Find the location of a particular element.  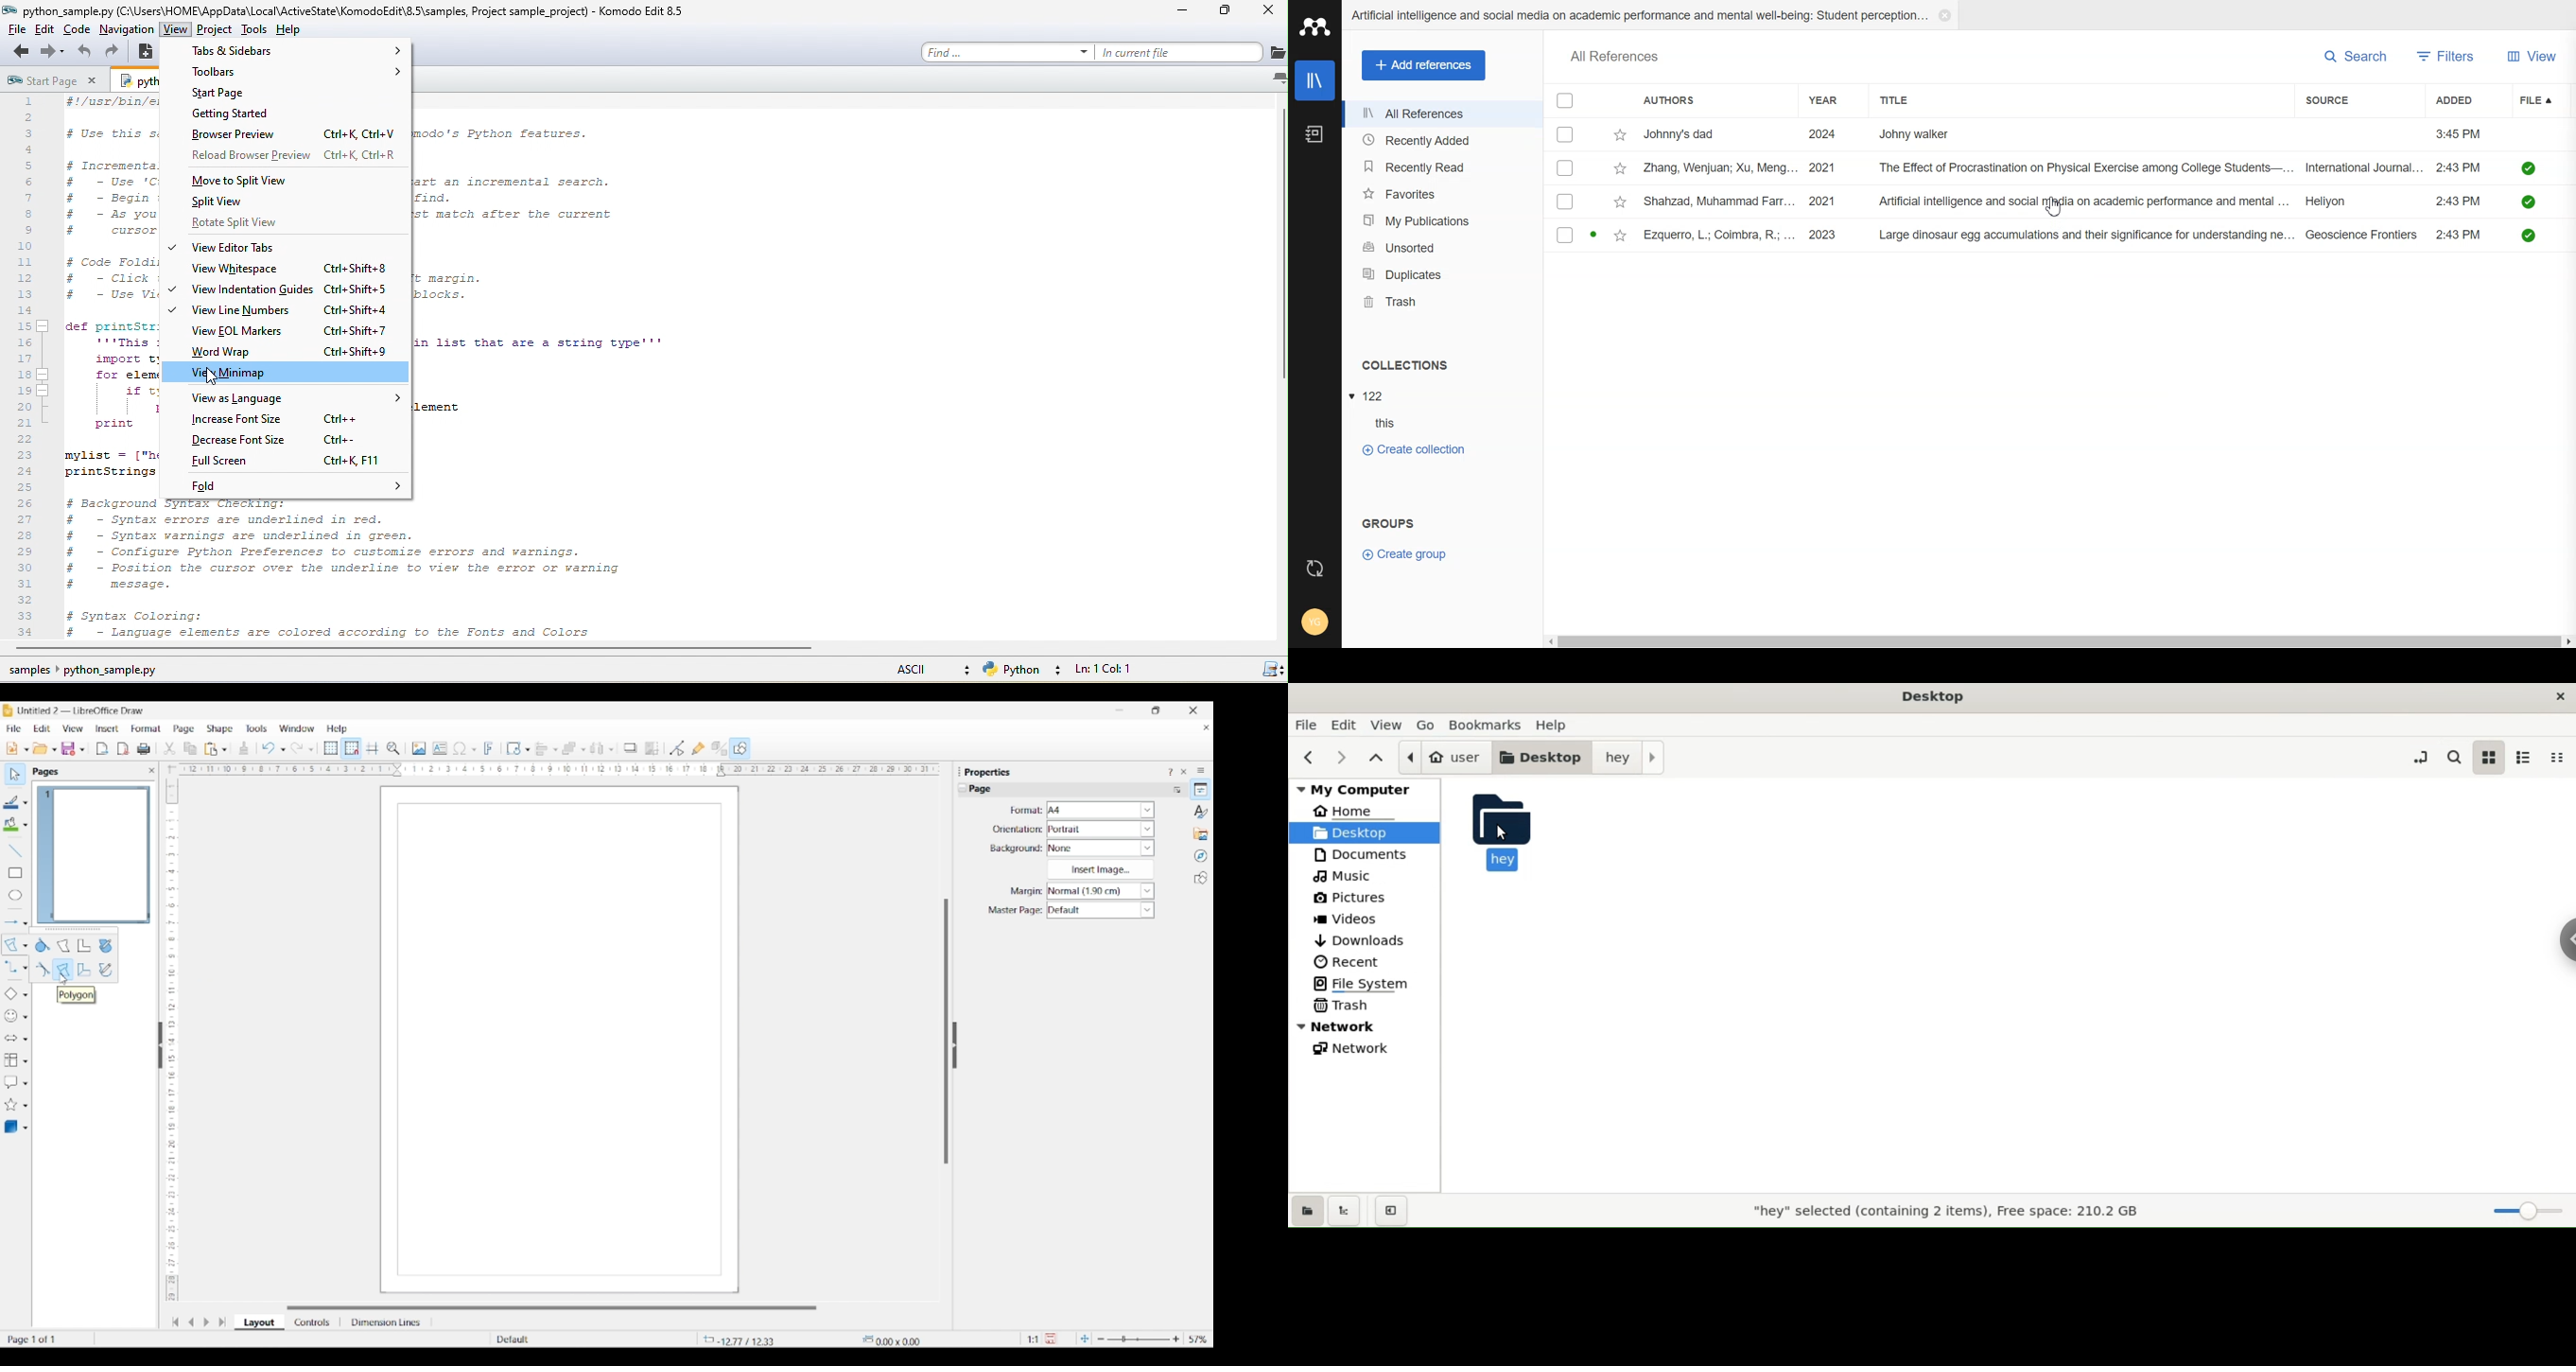

previous is located at coordinates (1310, 757).